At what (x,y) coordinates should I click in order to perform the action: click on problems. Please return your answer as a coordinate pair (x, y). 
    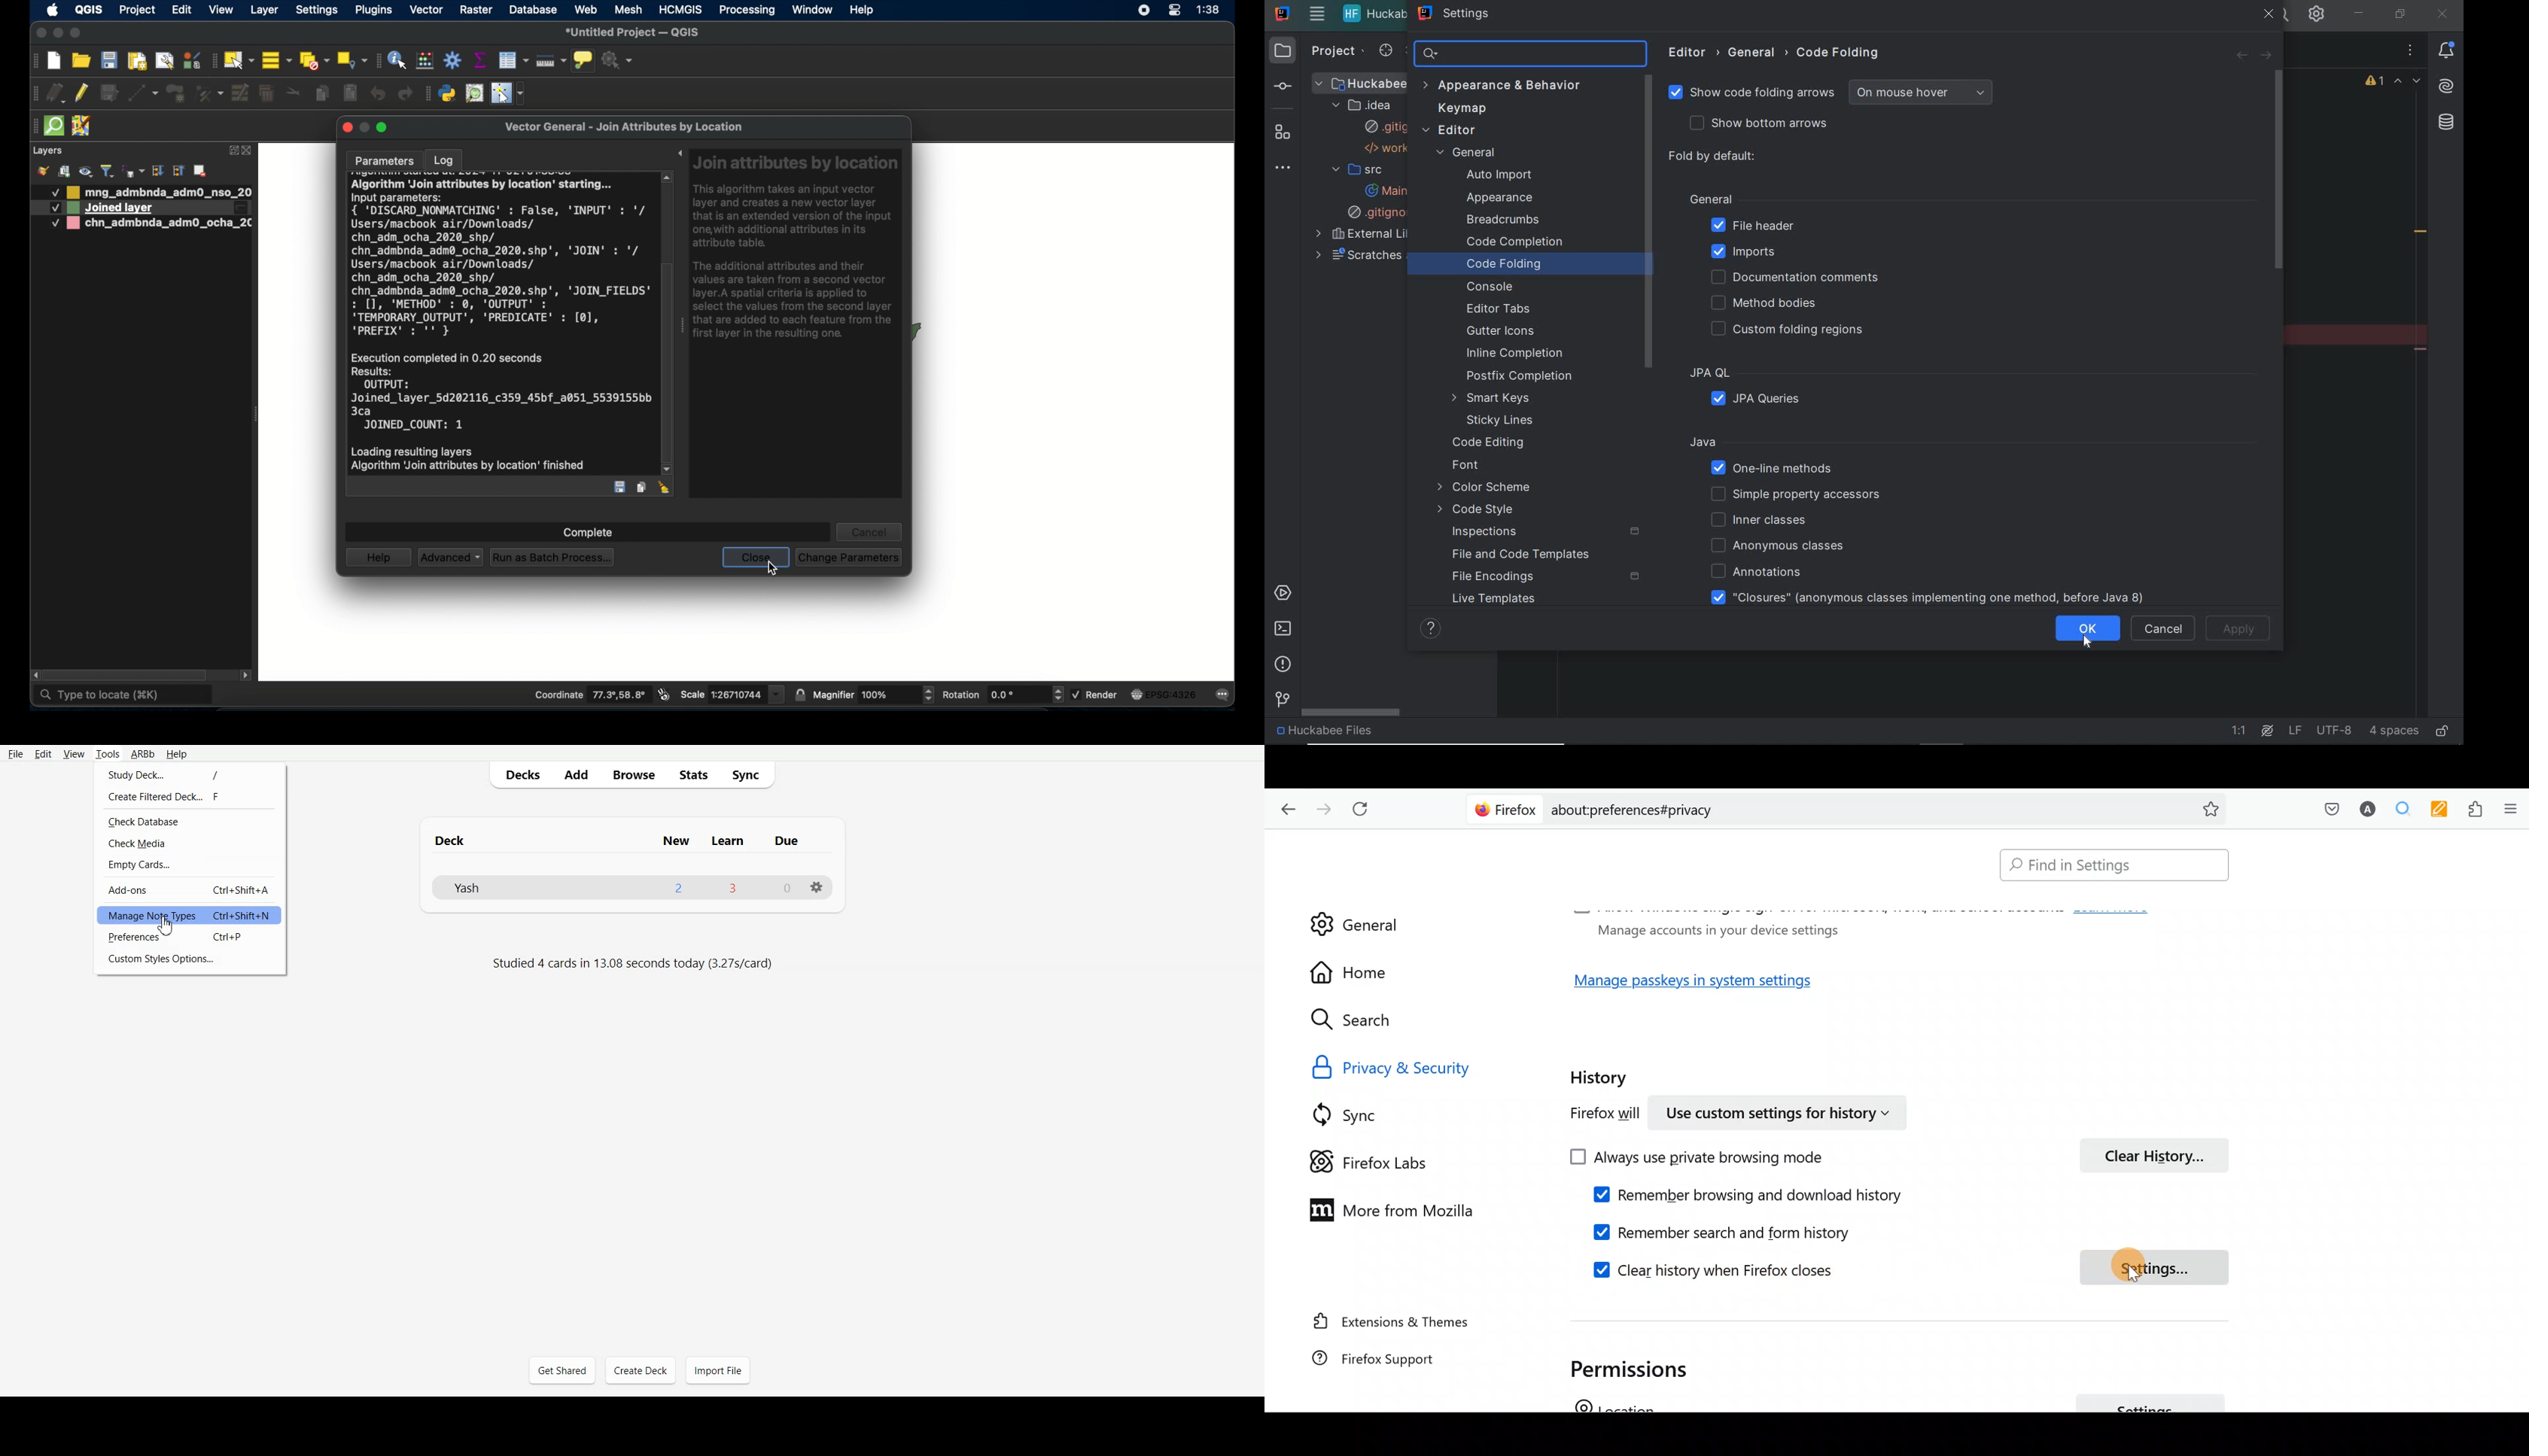
    Looking at the image, I should click on (1284, 664).